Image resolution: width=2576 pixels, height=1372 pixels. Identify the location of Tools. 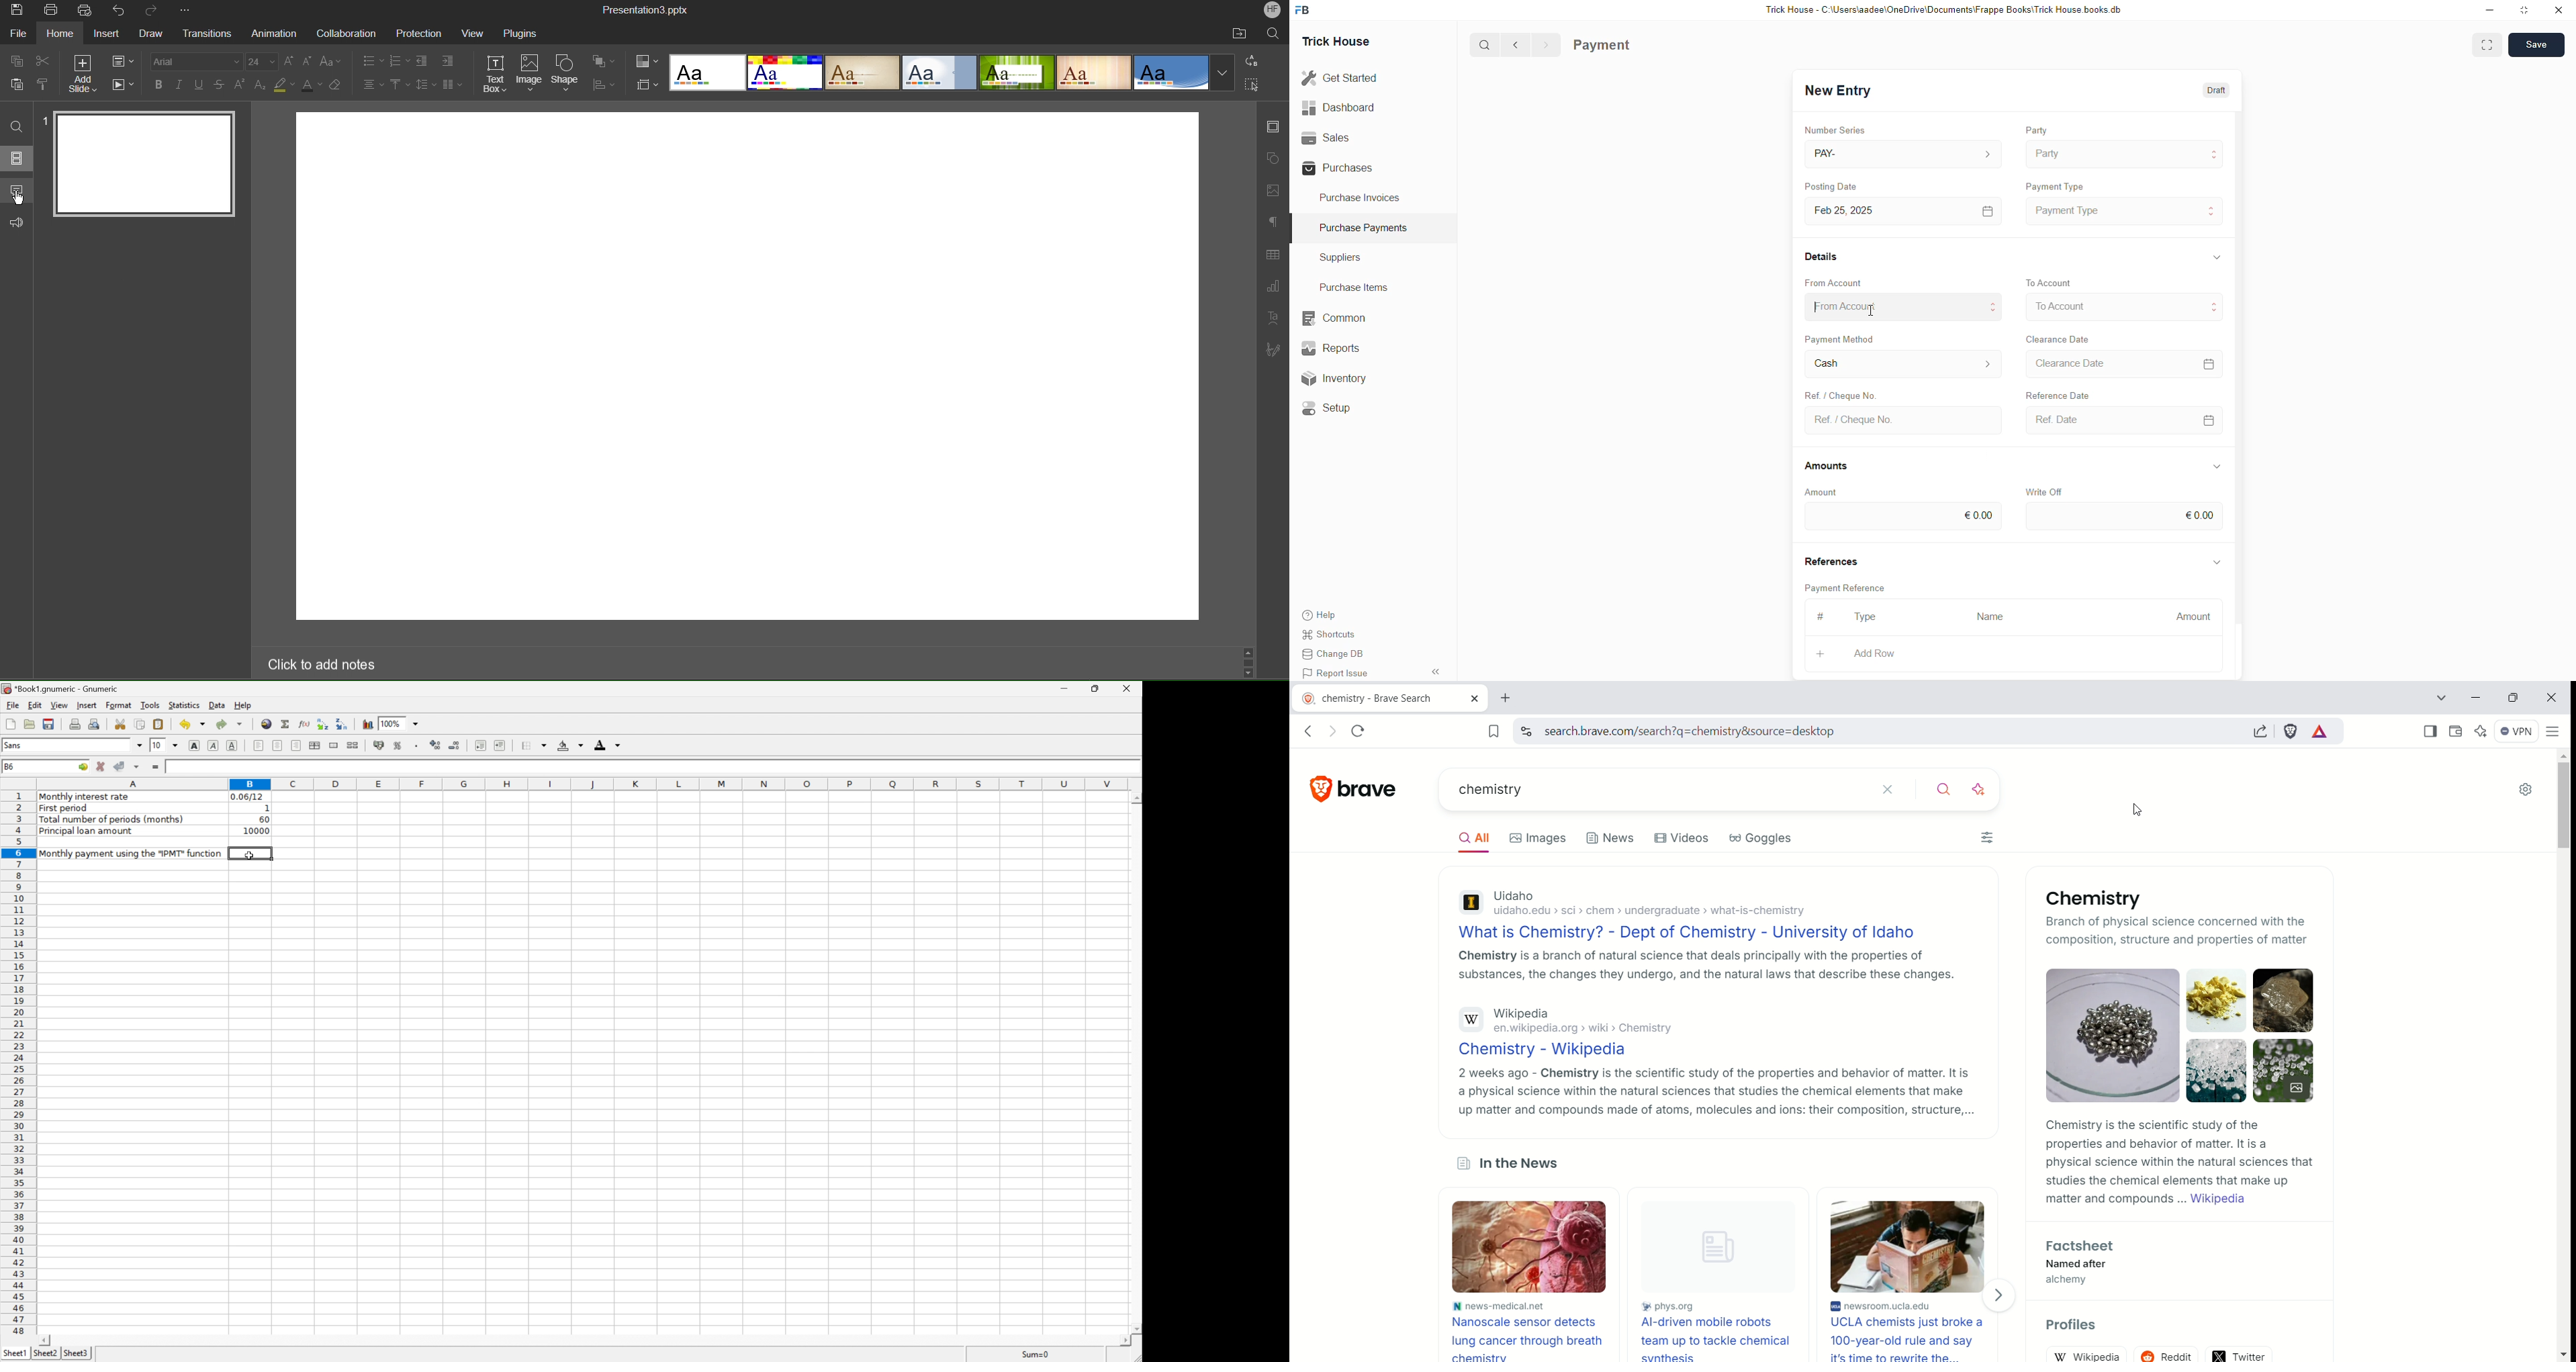
(152, 705).